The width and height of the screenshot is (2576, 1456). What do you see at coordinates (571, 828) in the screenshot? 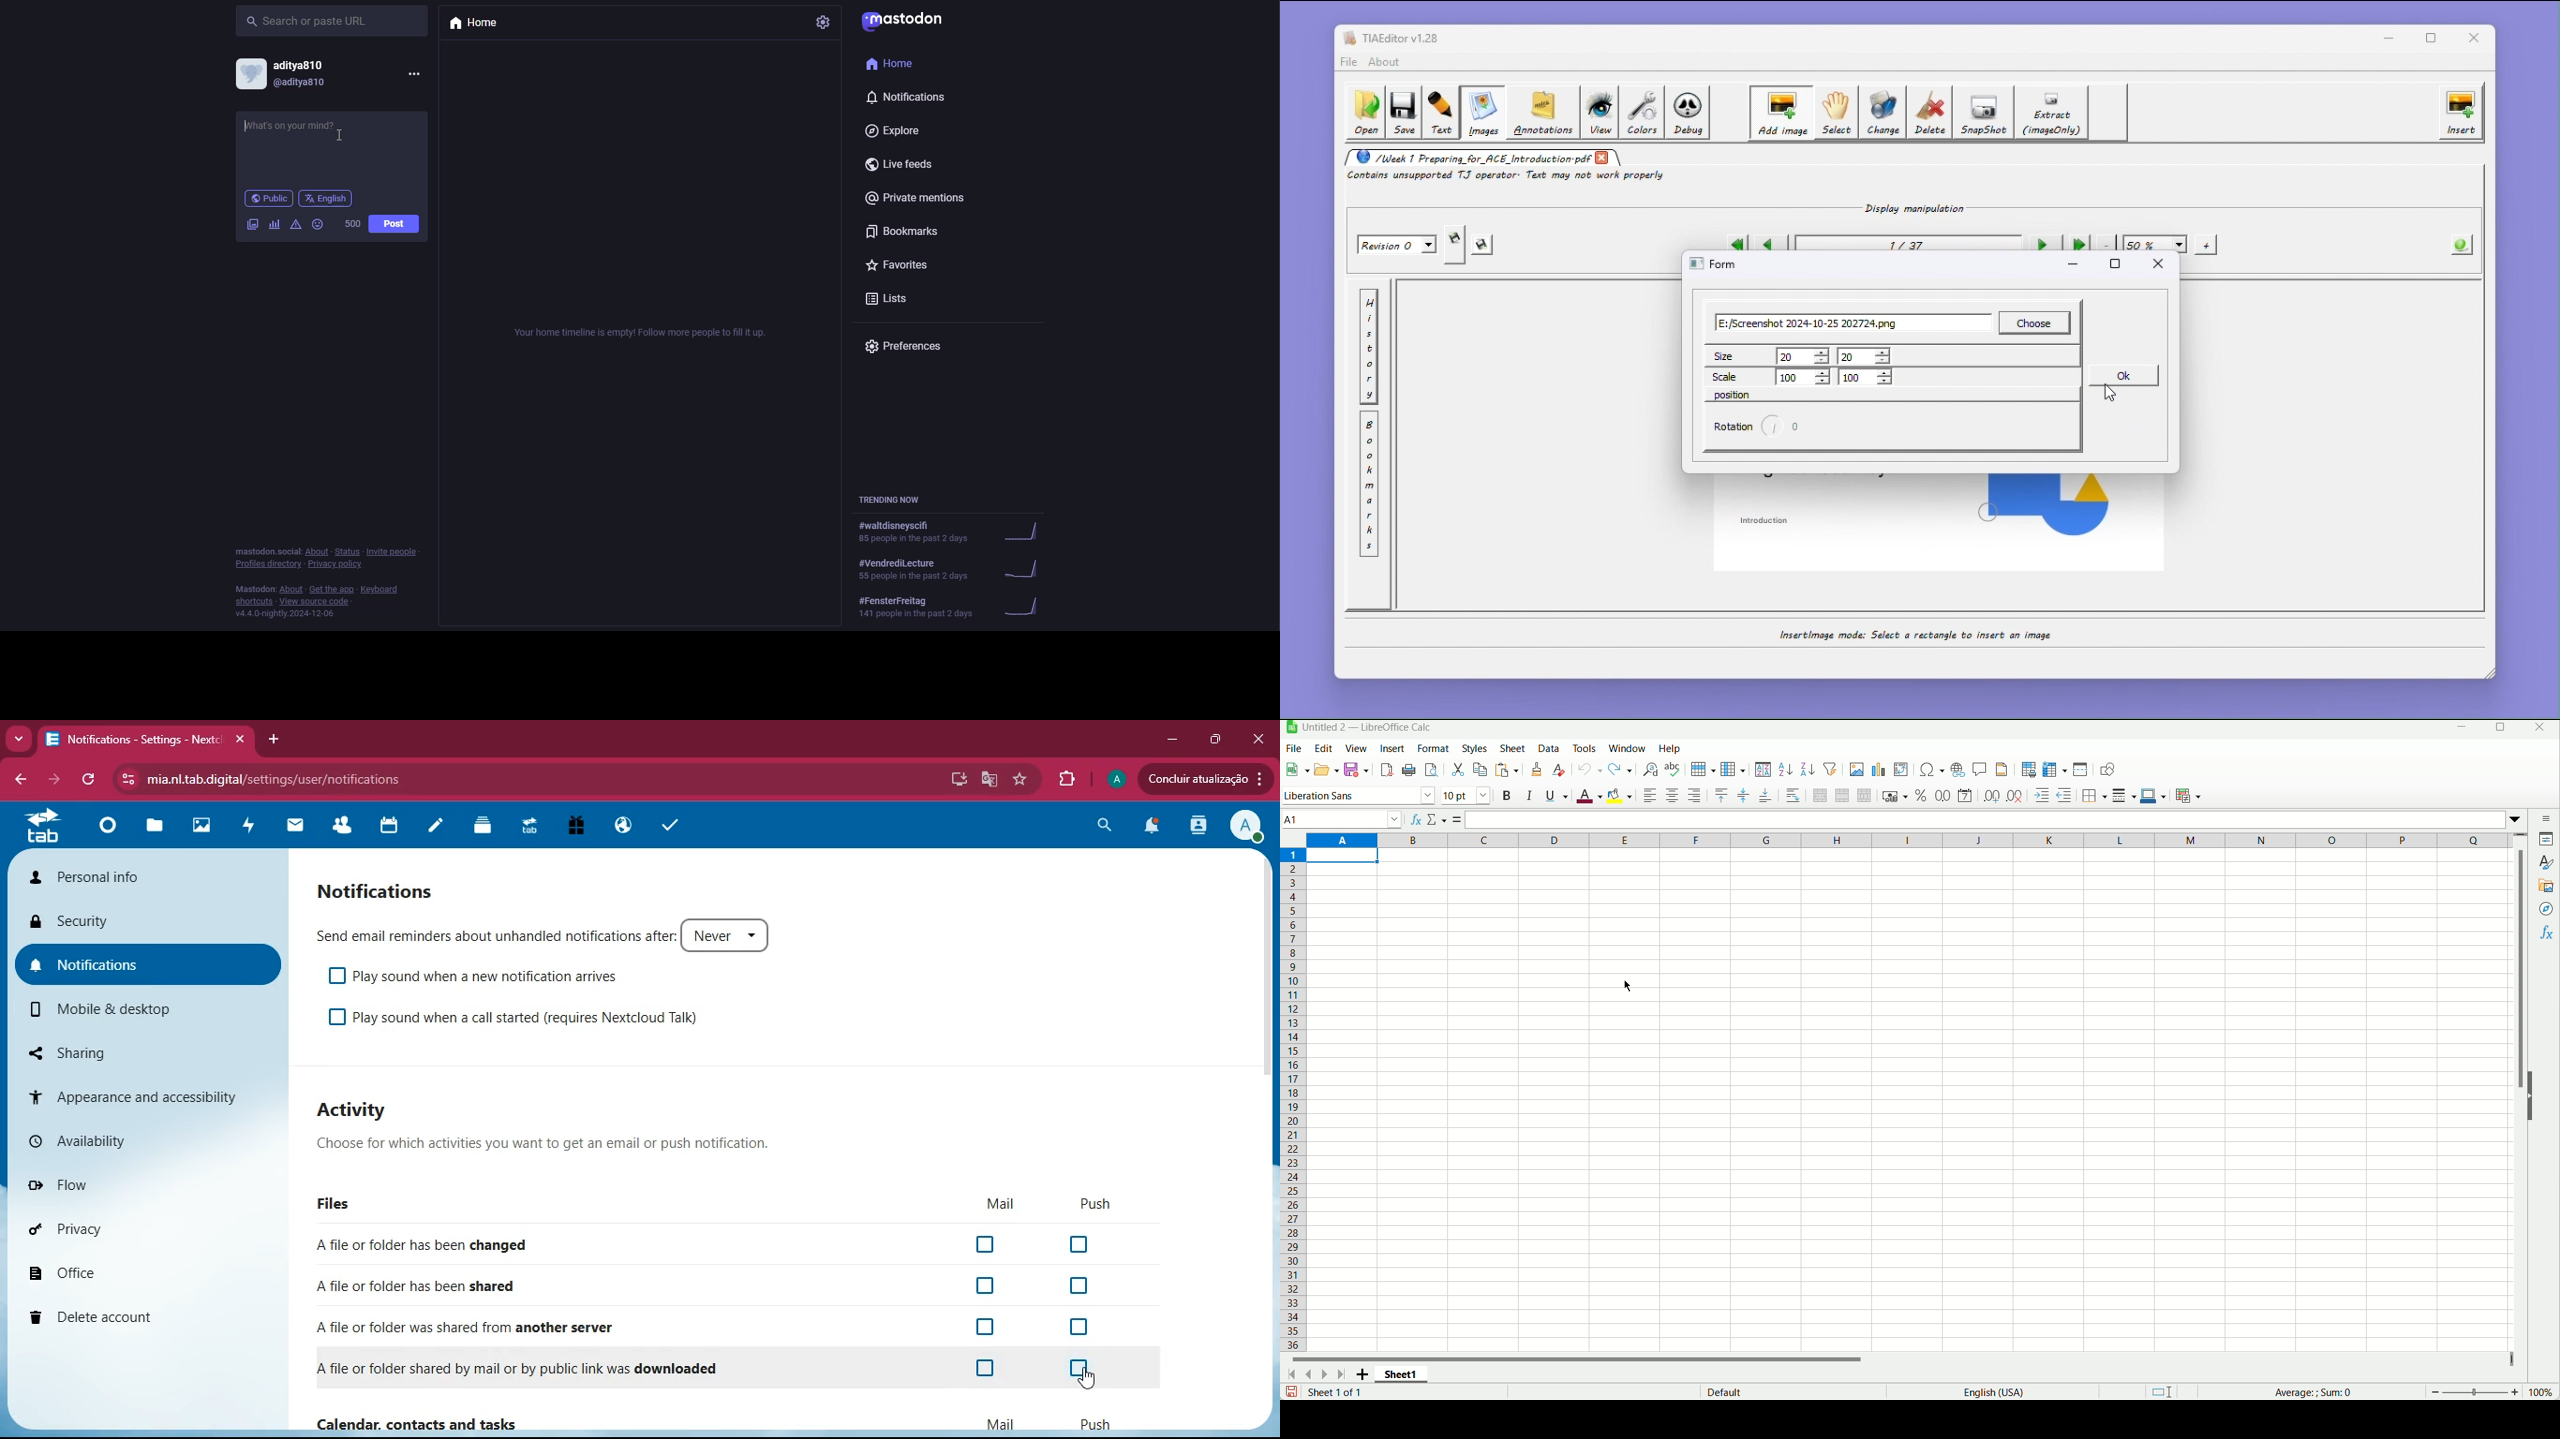
I see `gift` at bounding box center [571, 828].